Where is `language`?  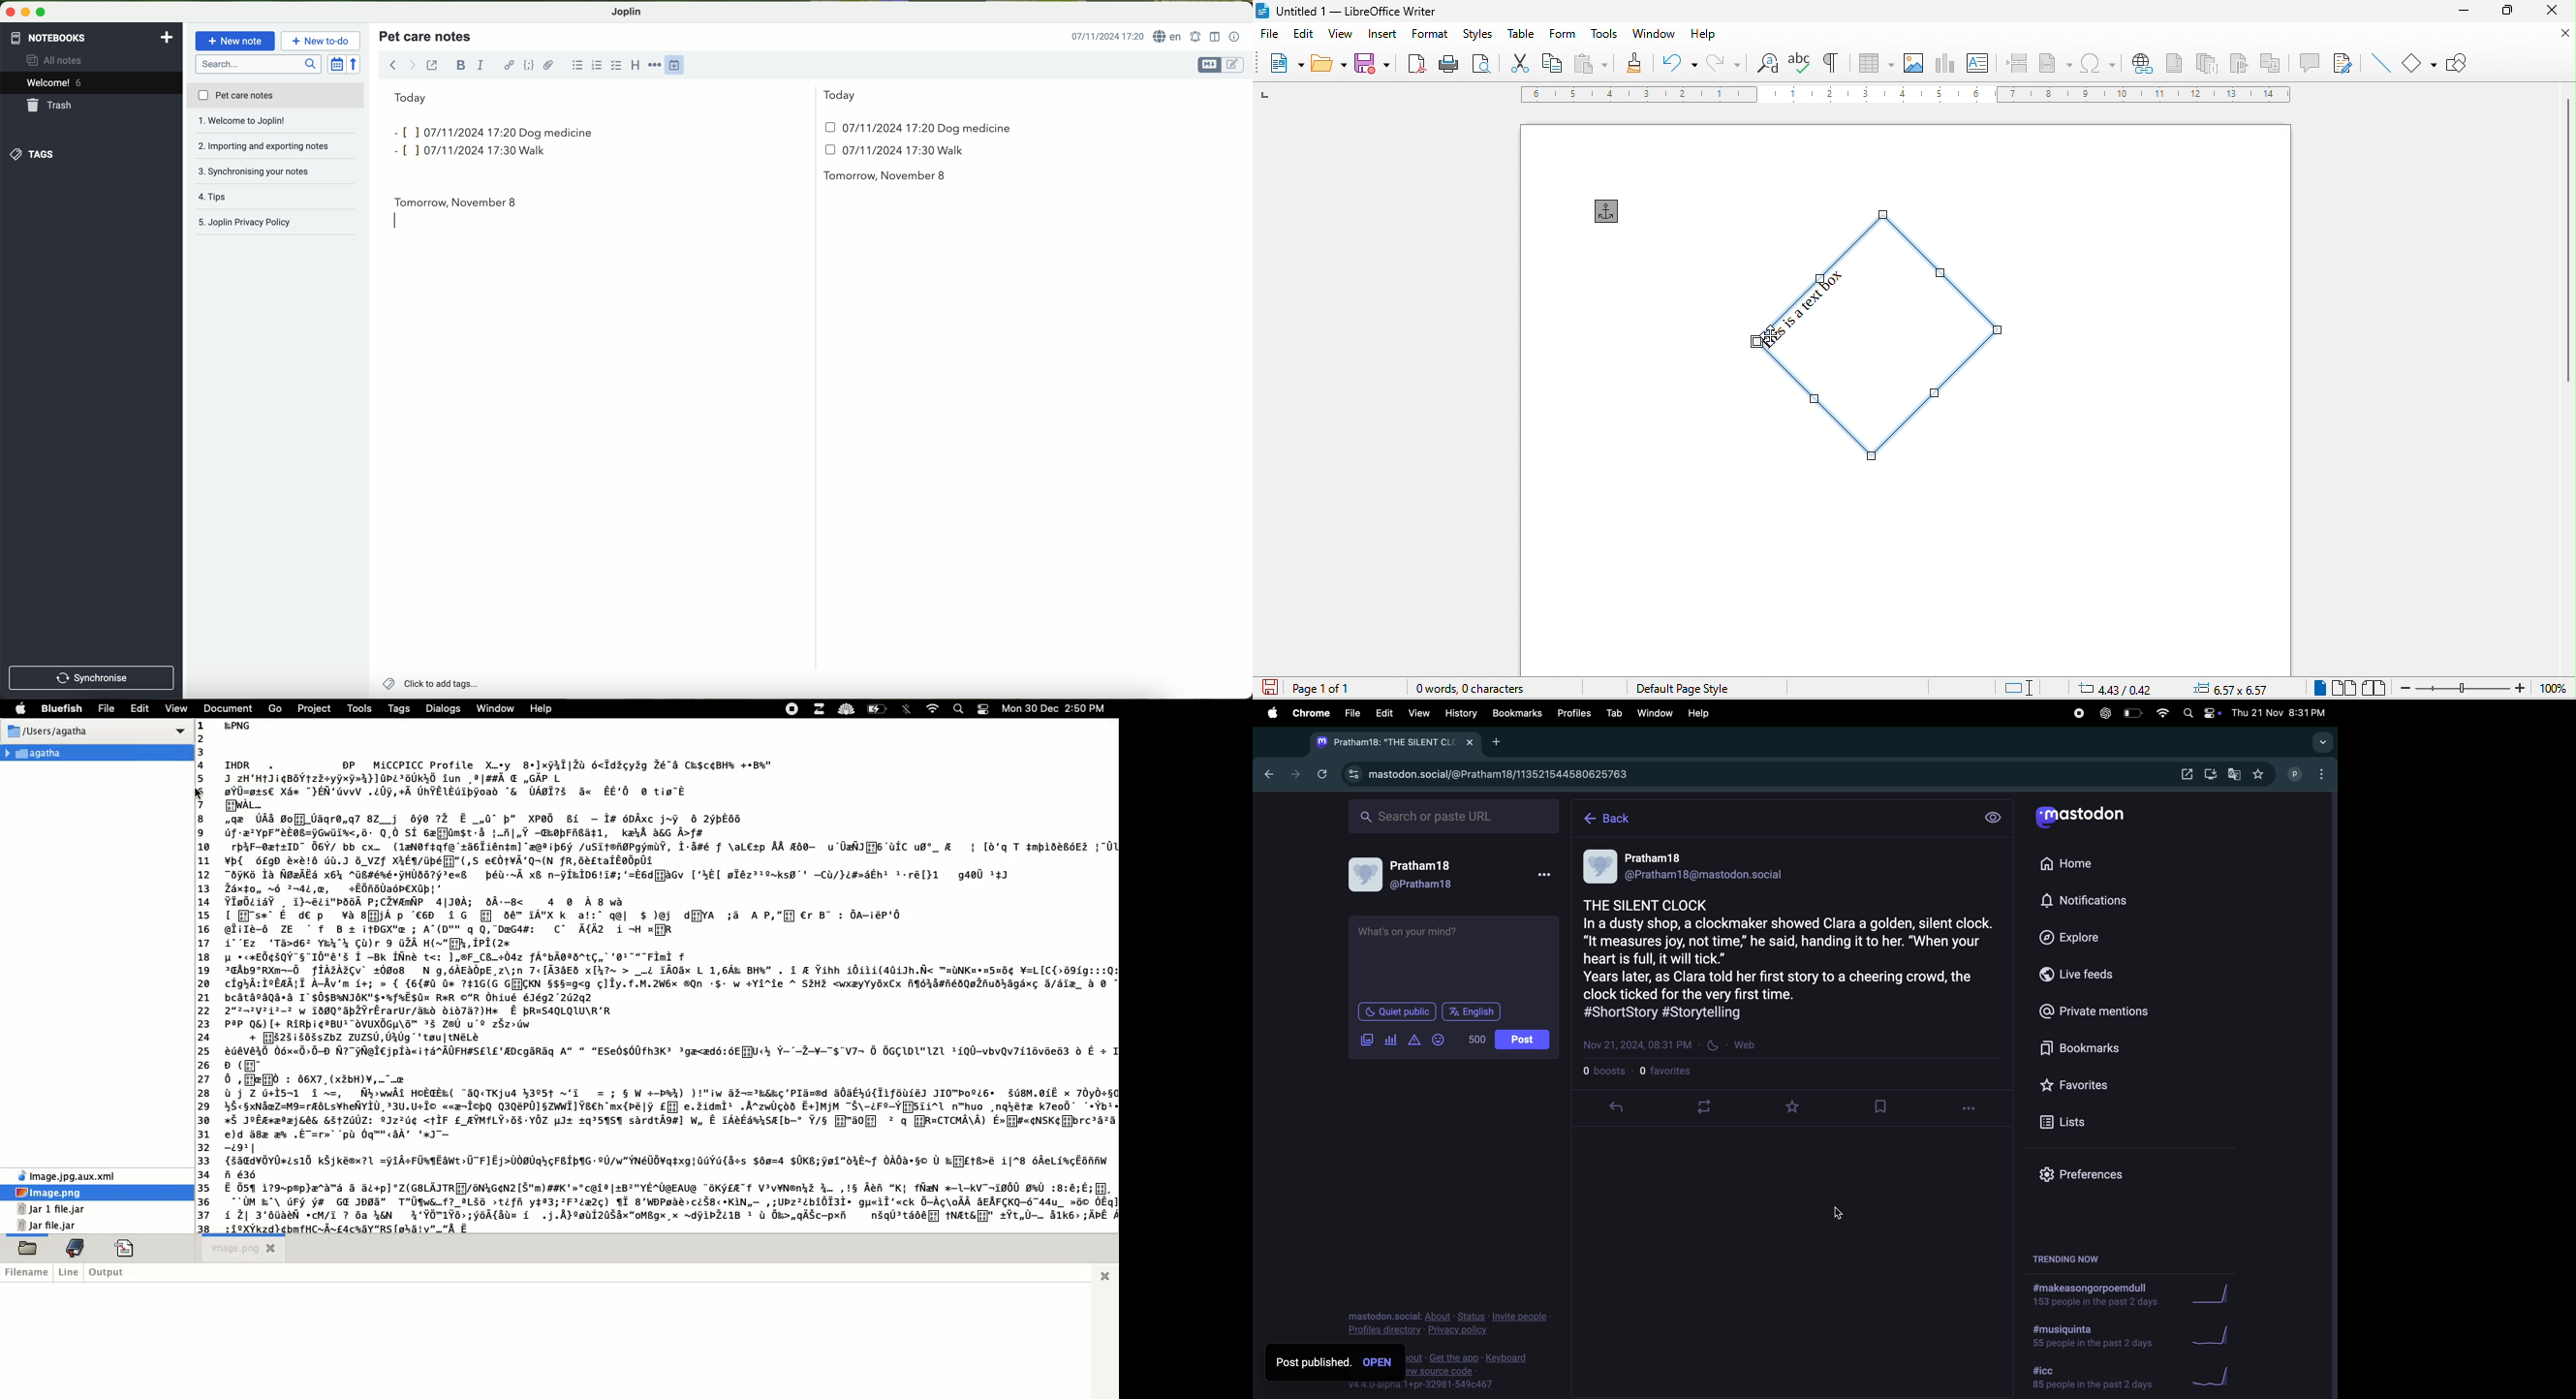
language is located at coordinates (1169, 37).